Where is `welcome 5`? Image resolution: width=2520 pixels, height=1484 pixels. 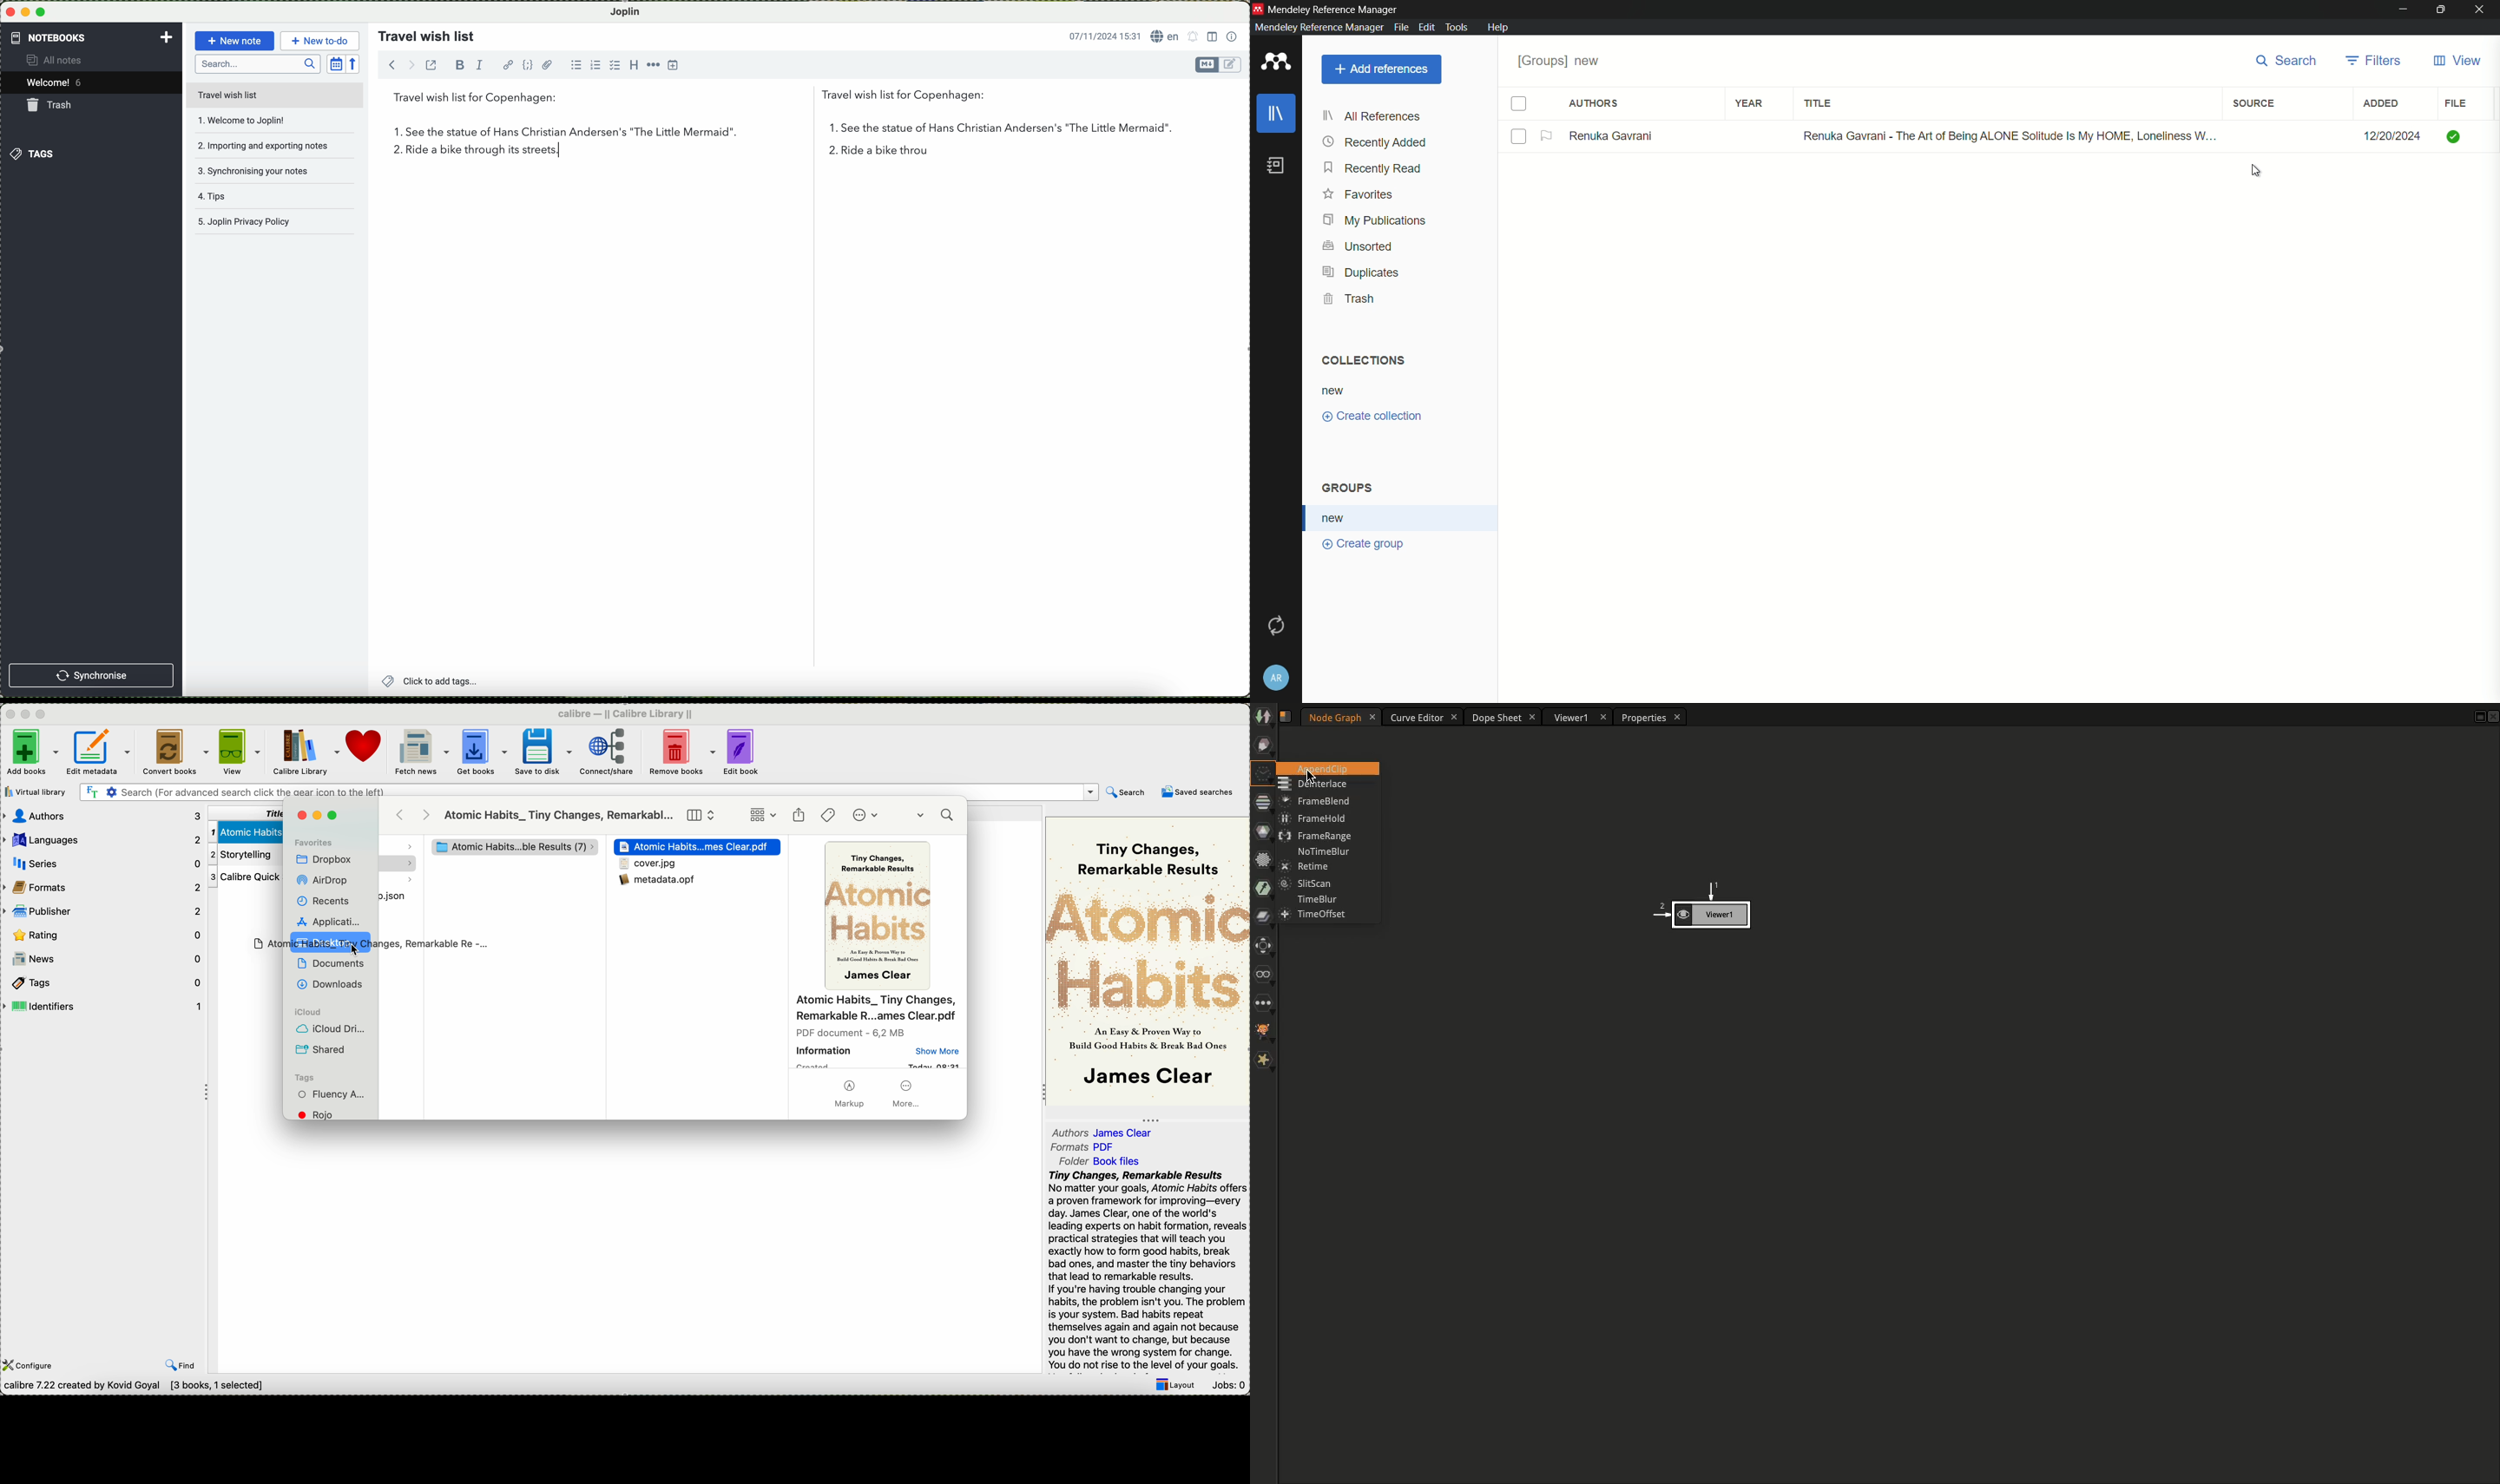 welcome 5 is located at coordinates (57, 84).